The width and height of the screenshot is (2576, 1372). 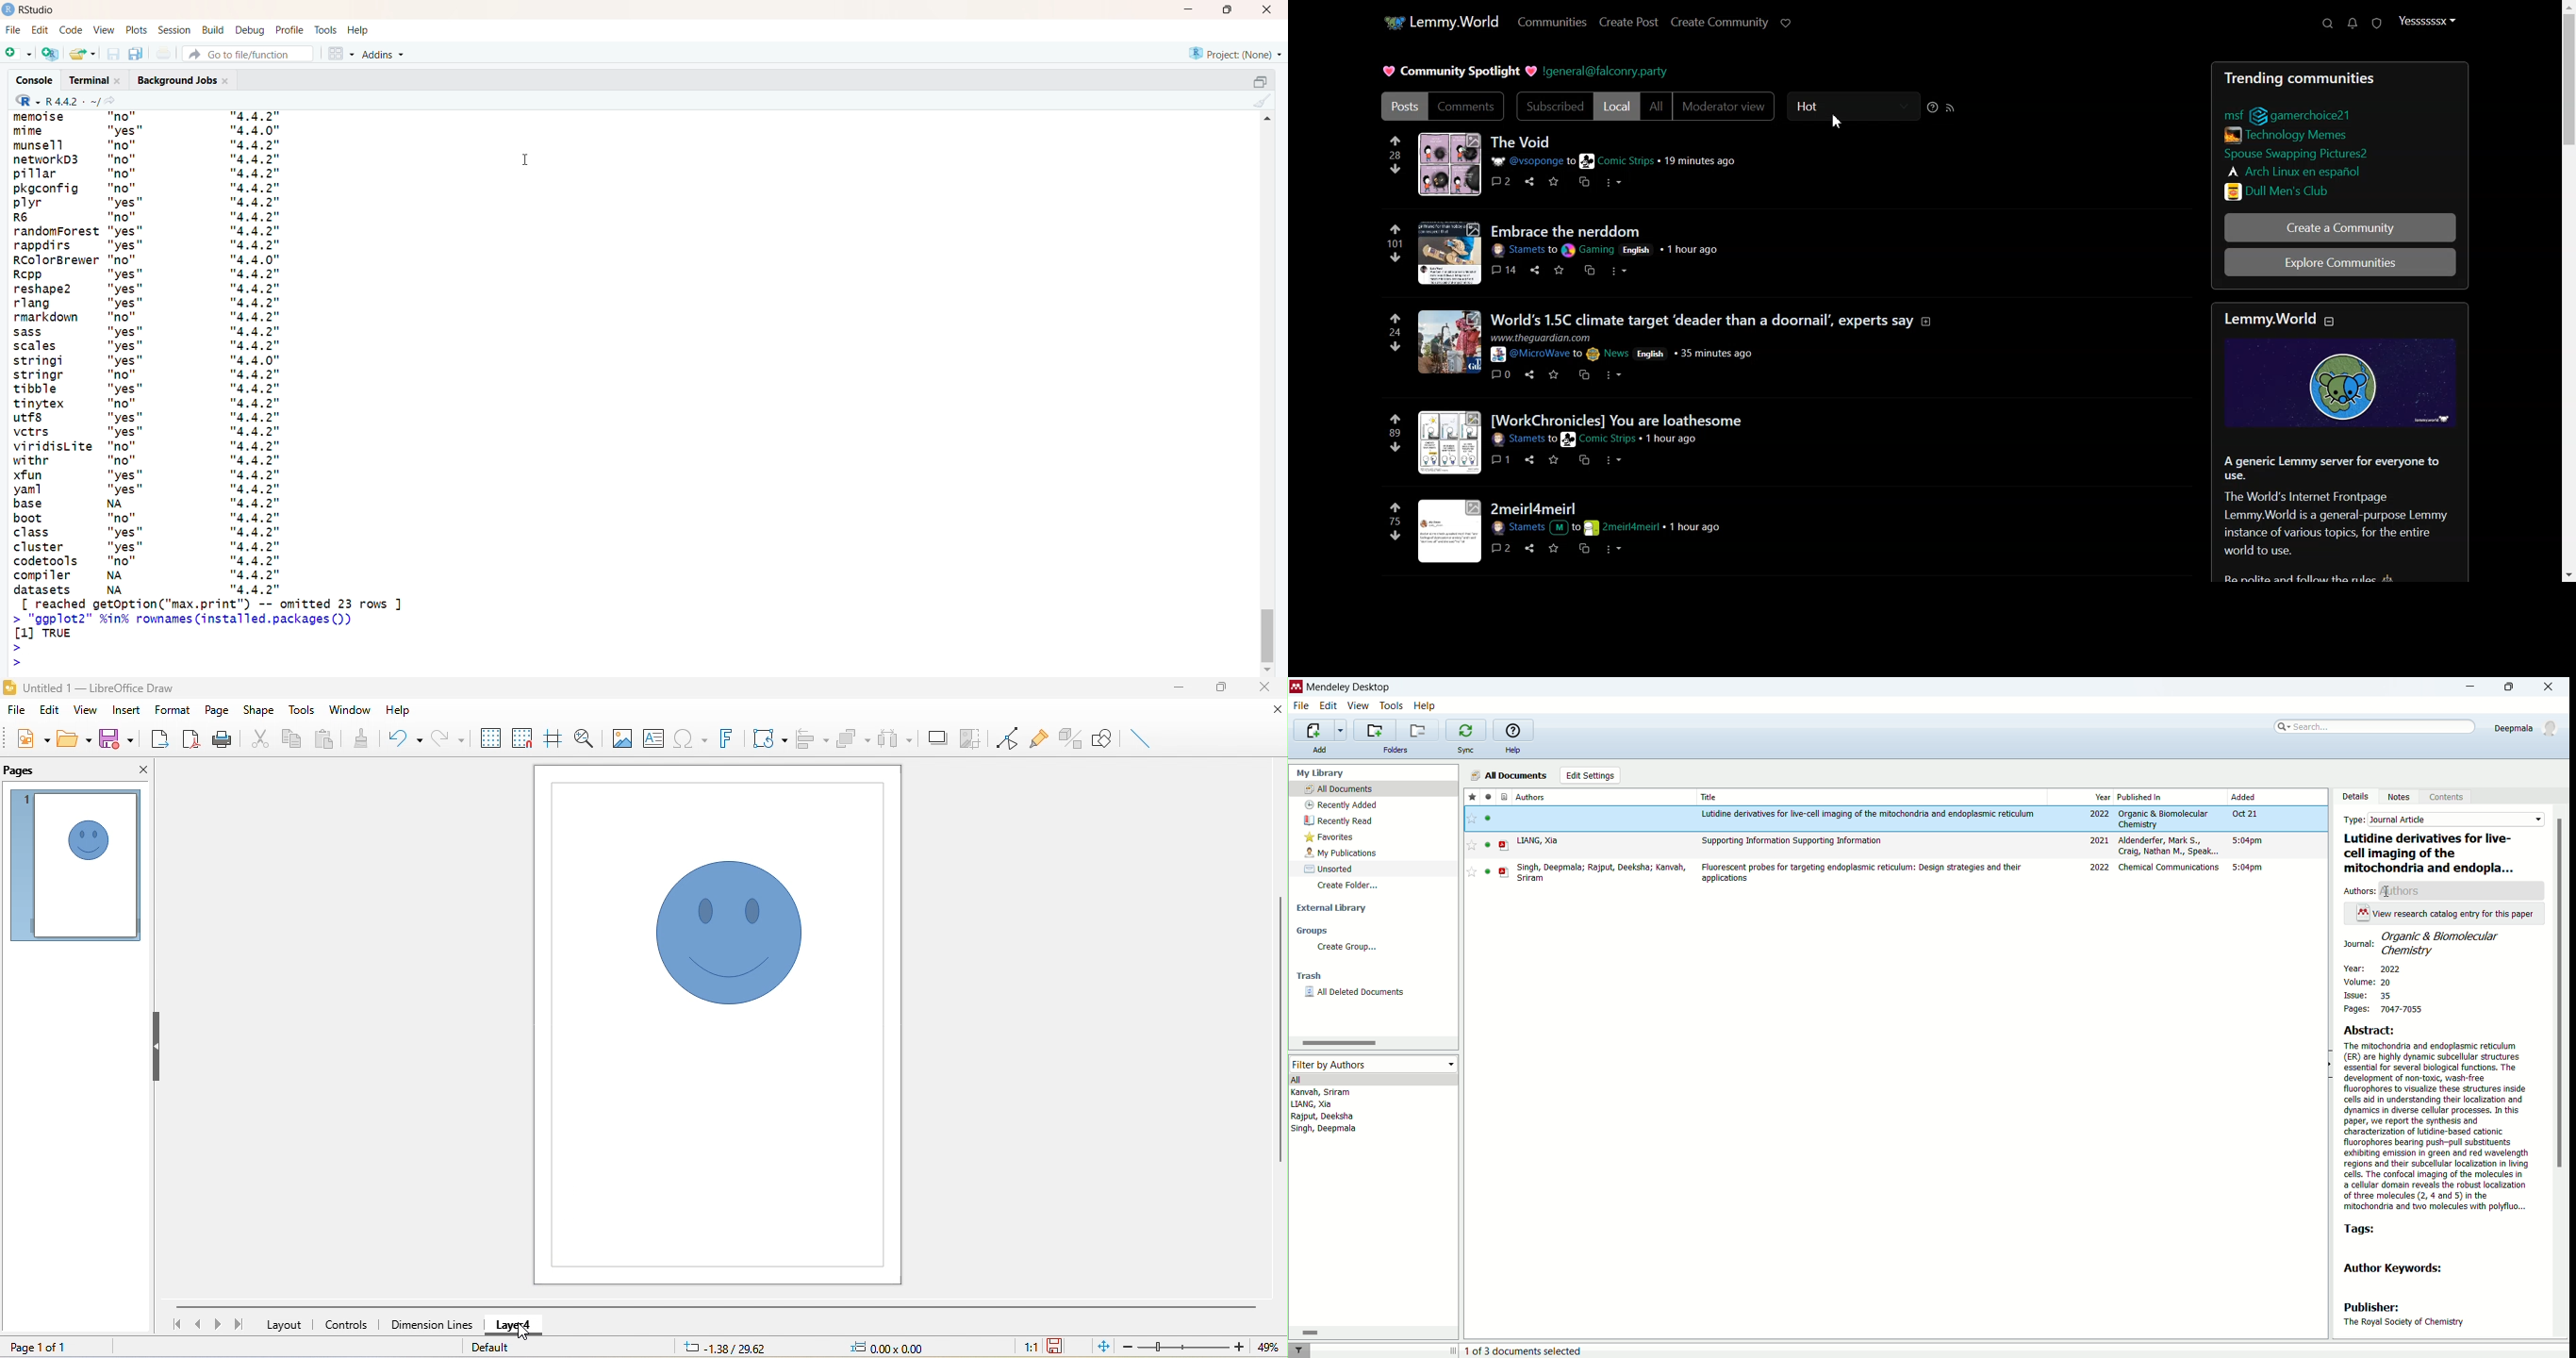 I want to click on maximize, so click(x=2515, y=687).